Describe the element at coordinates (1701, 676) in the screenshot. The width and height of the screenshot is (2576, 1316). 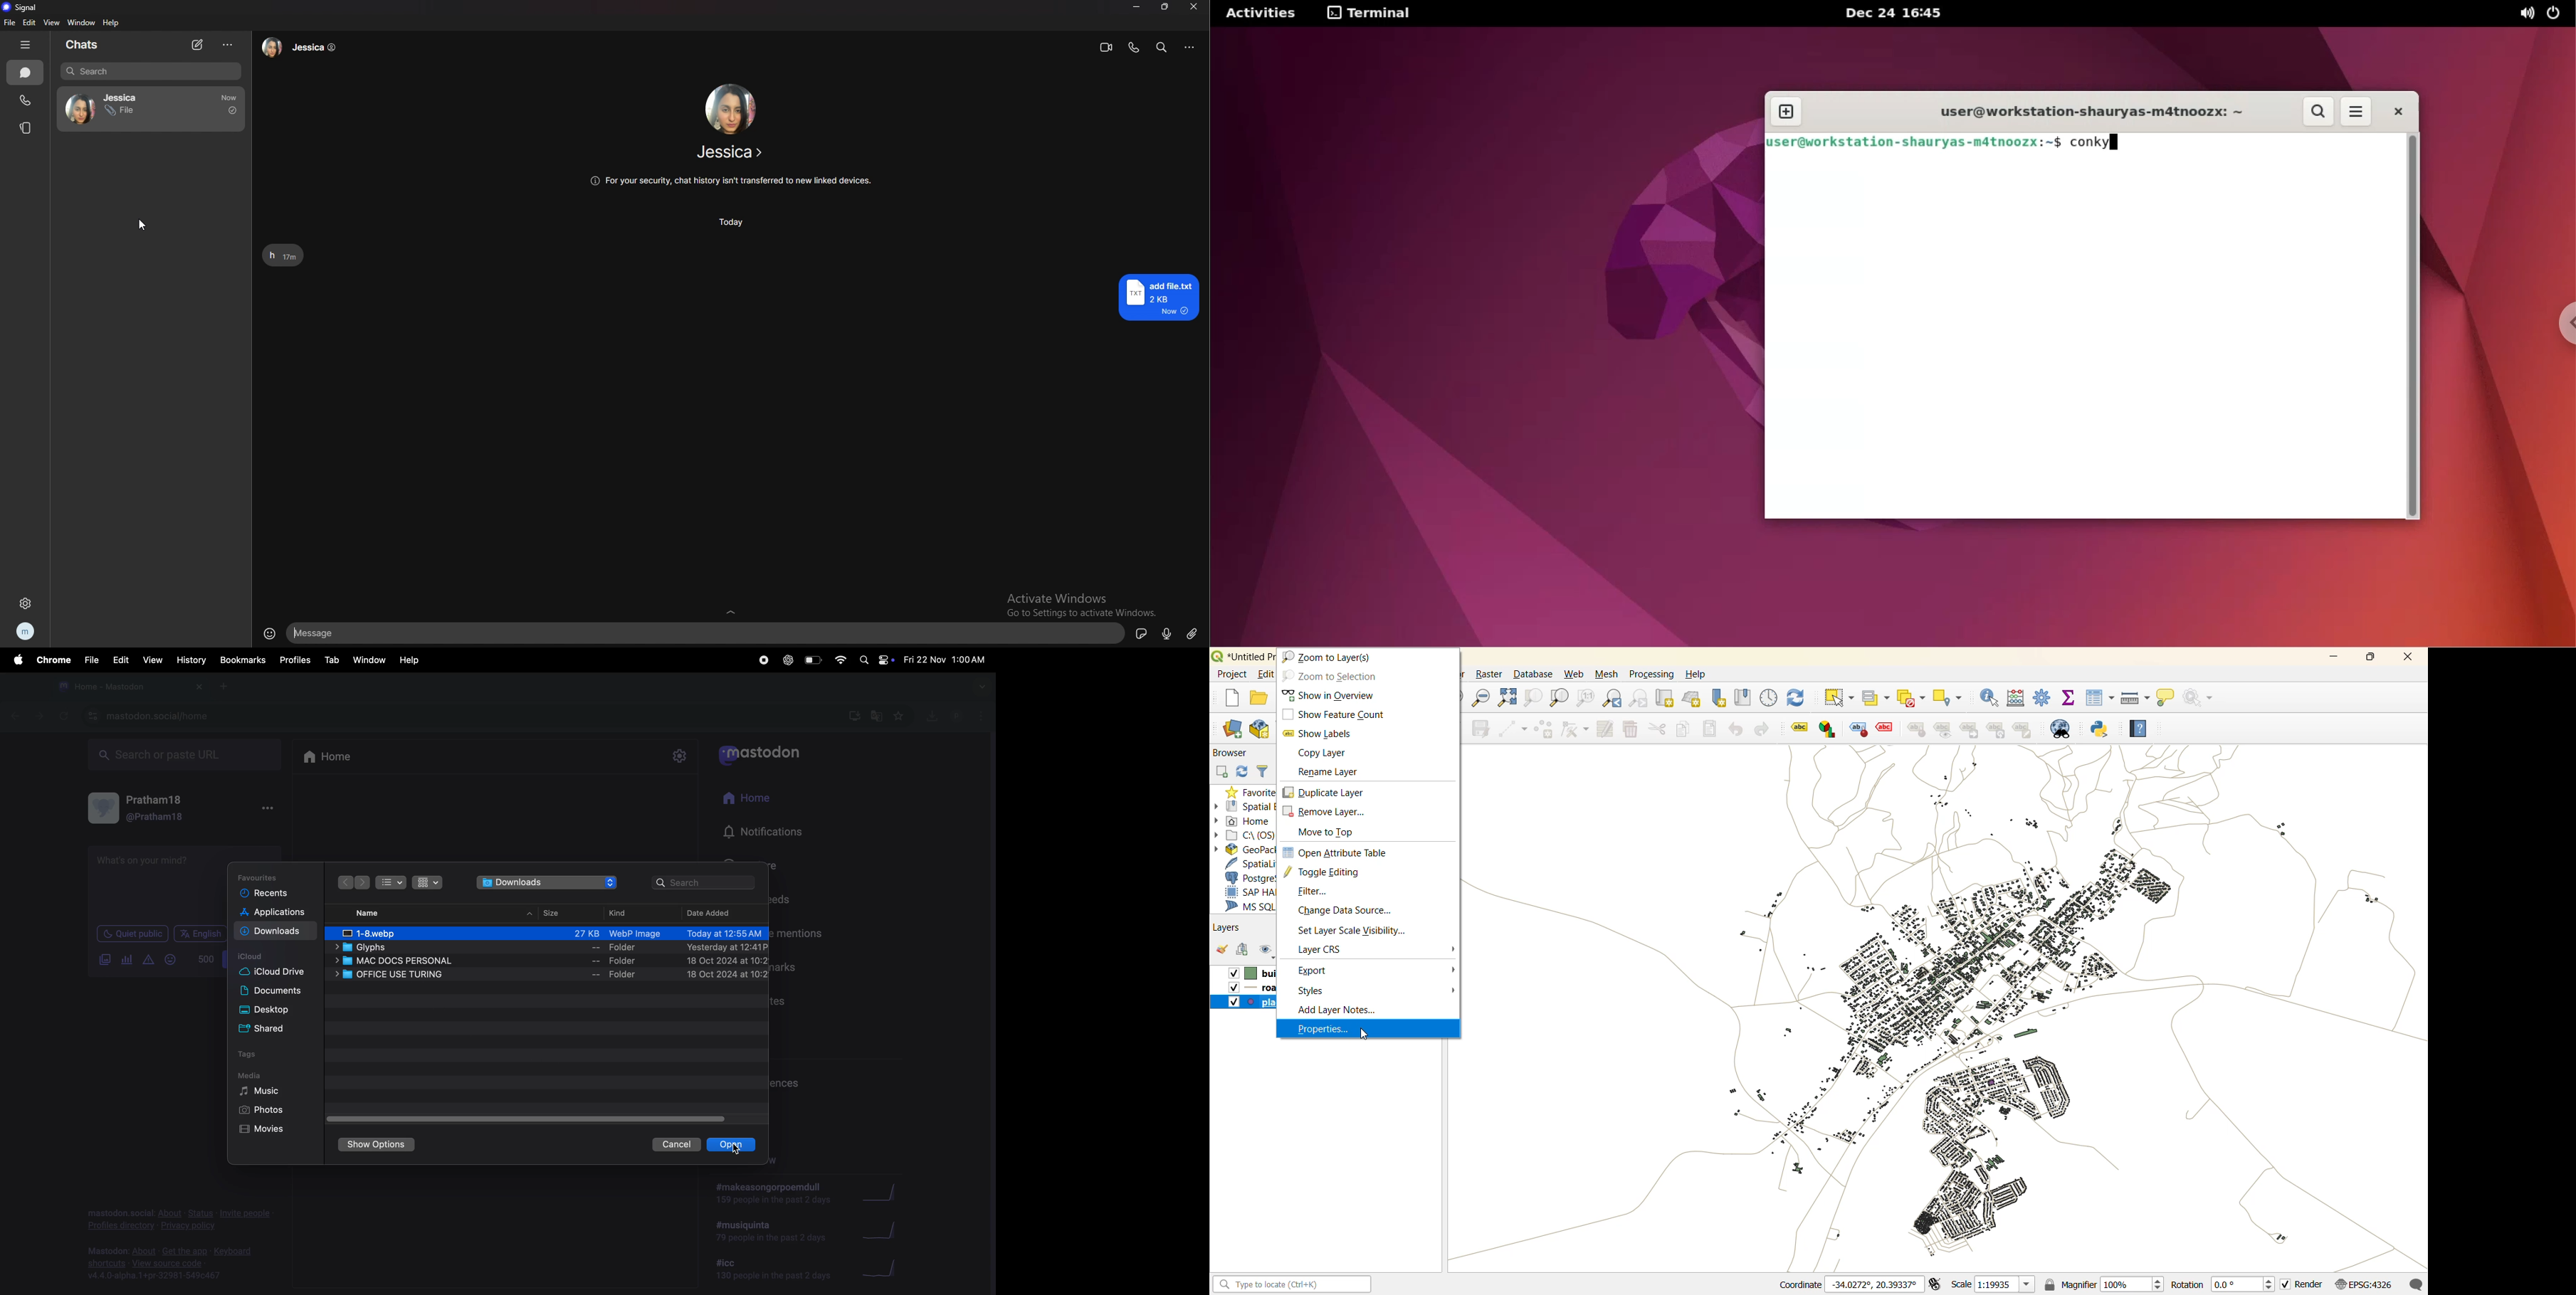
I see `help` at that location.